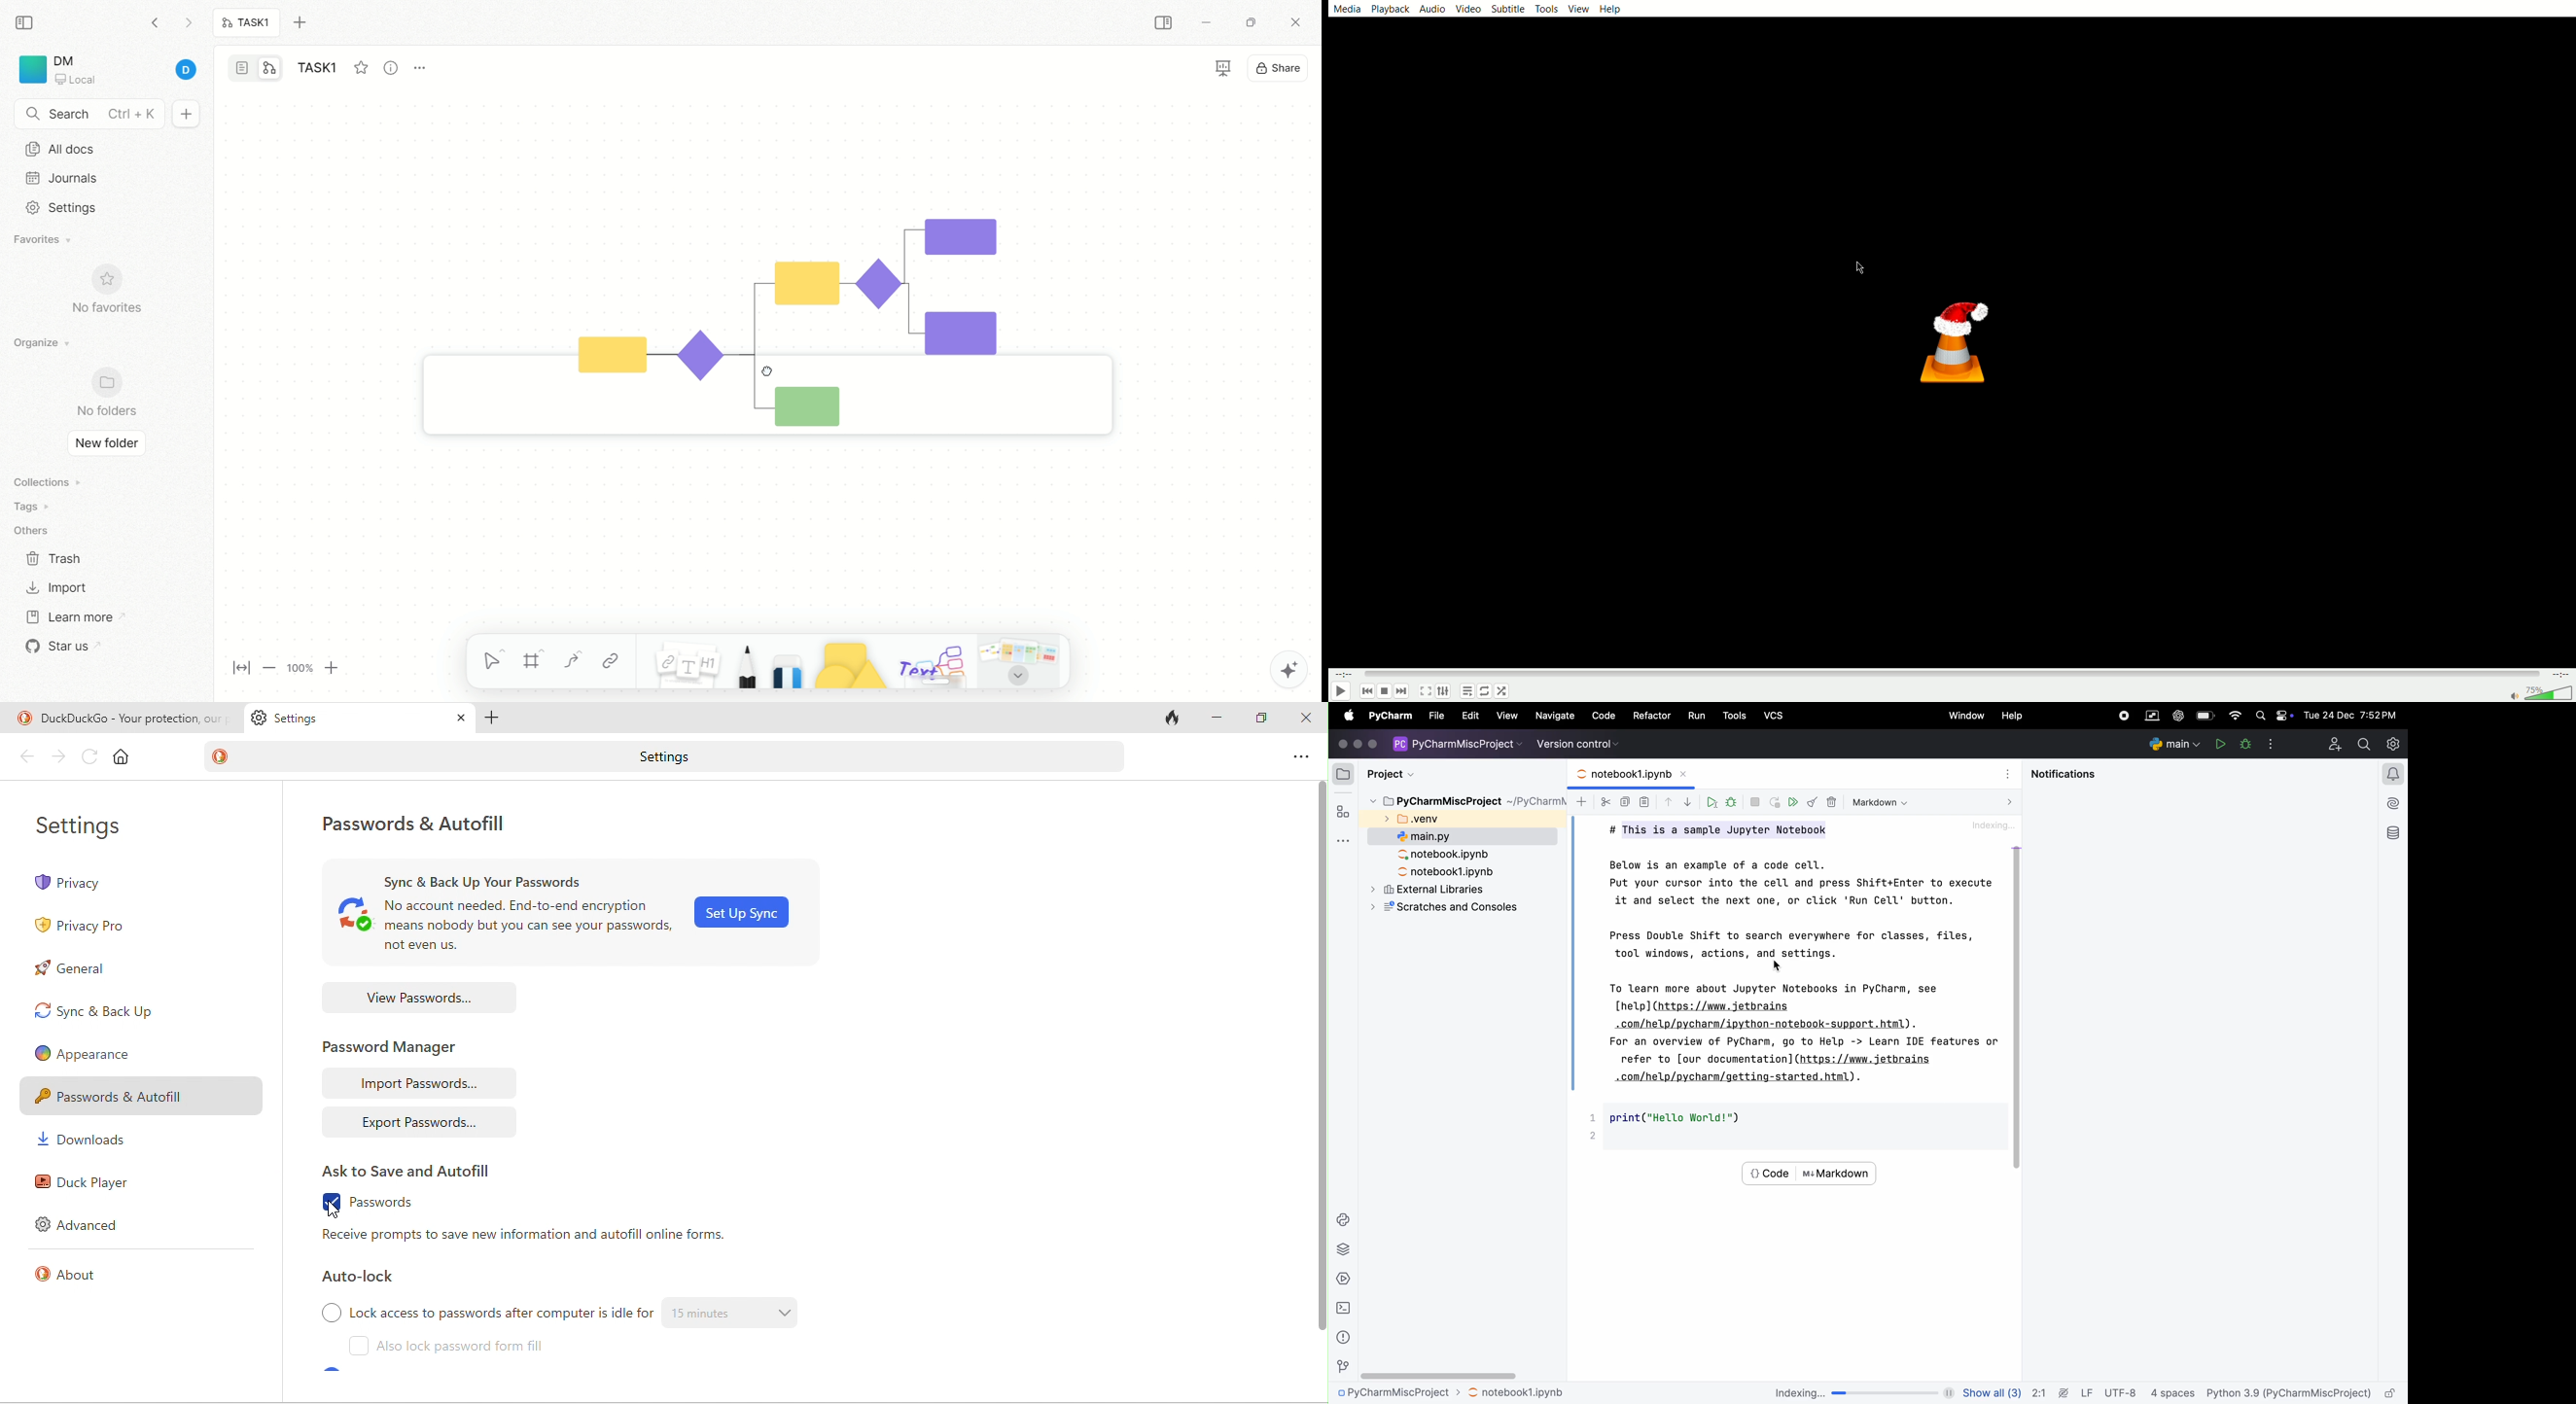 The height and width of the screenshot is (1428, 2576). Describe the element at coordinates (2220, 743) in the screenshot. I see `pause play` at that location.